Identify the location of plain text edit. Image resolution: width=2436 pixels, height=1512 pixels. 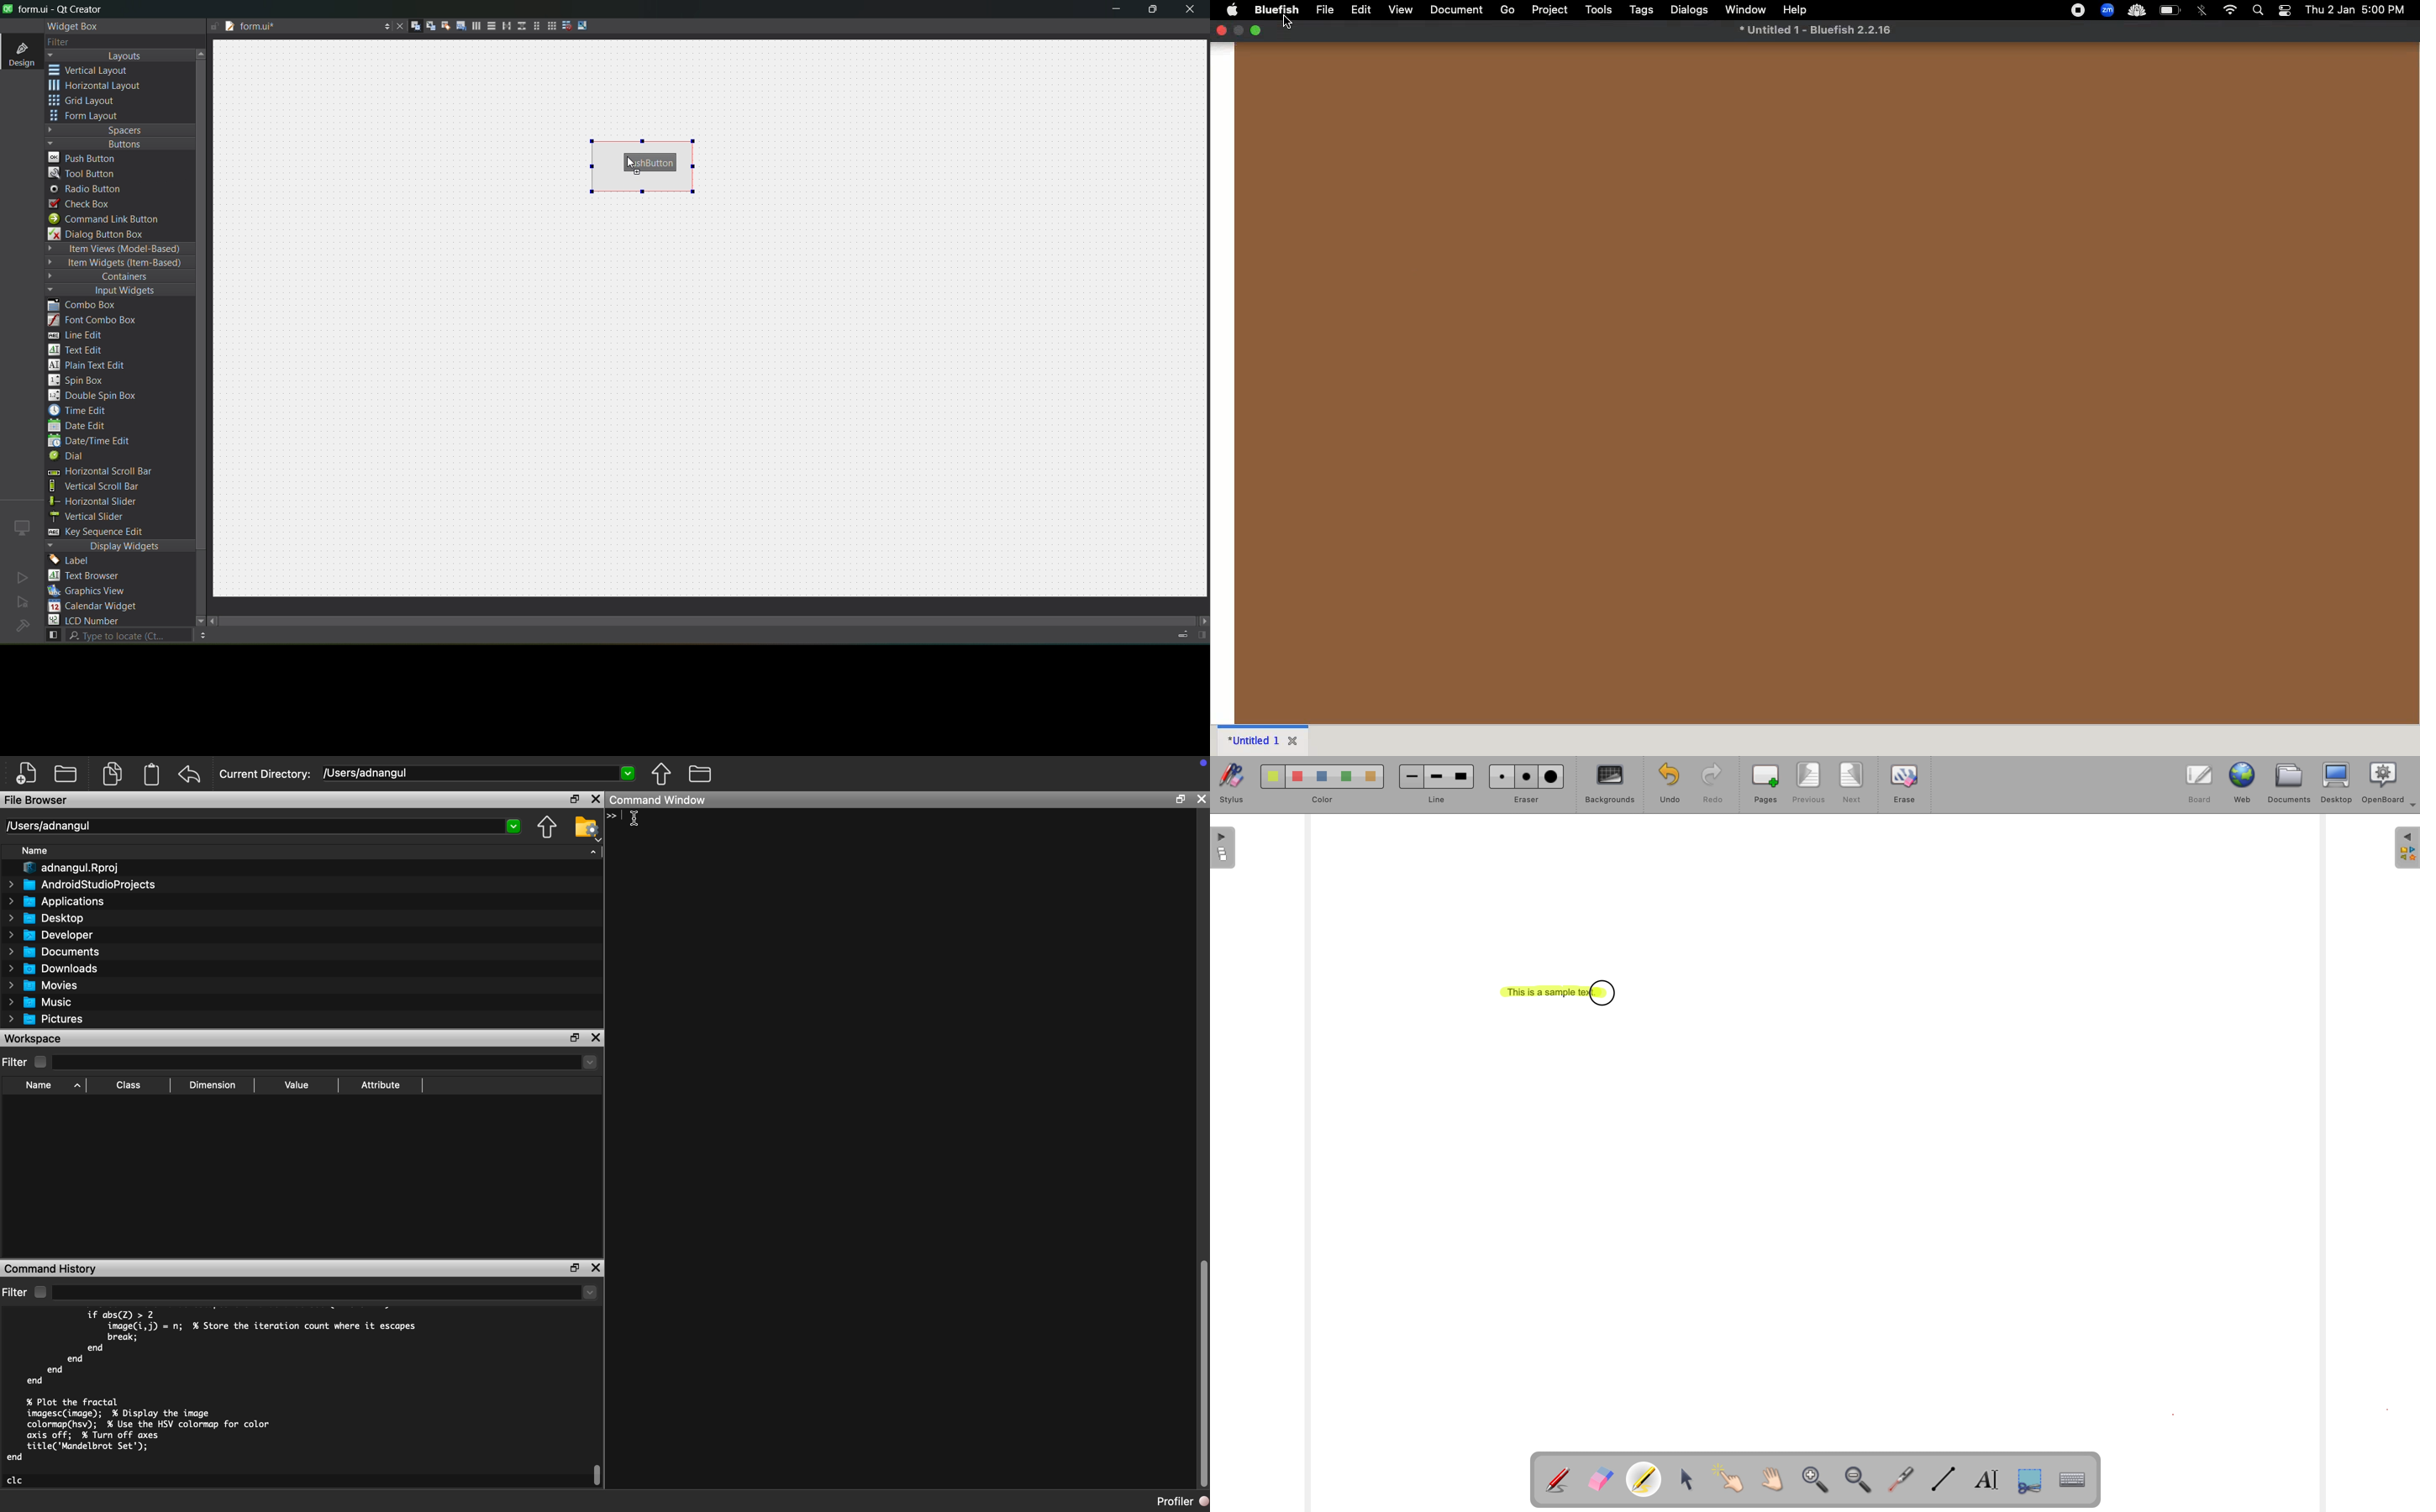
(92, 366).